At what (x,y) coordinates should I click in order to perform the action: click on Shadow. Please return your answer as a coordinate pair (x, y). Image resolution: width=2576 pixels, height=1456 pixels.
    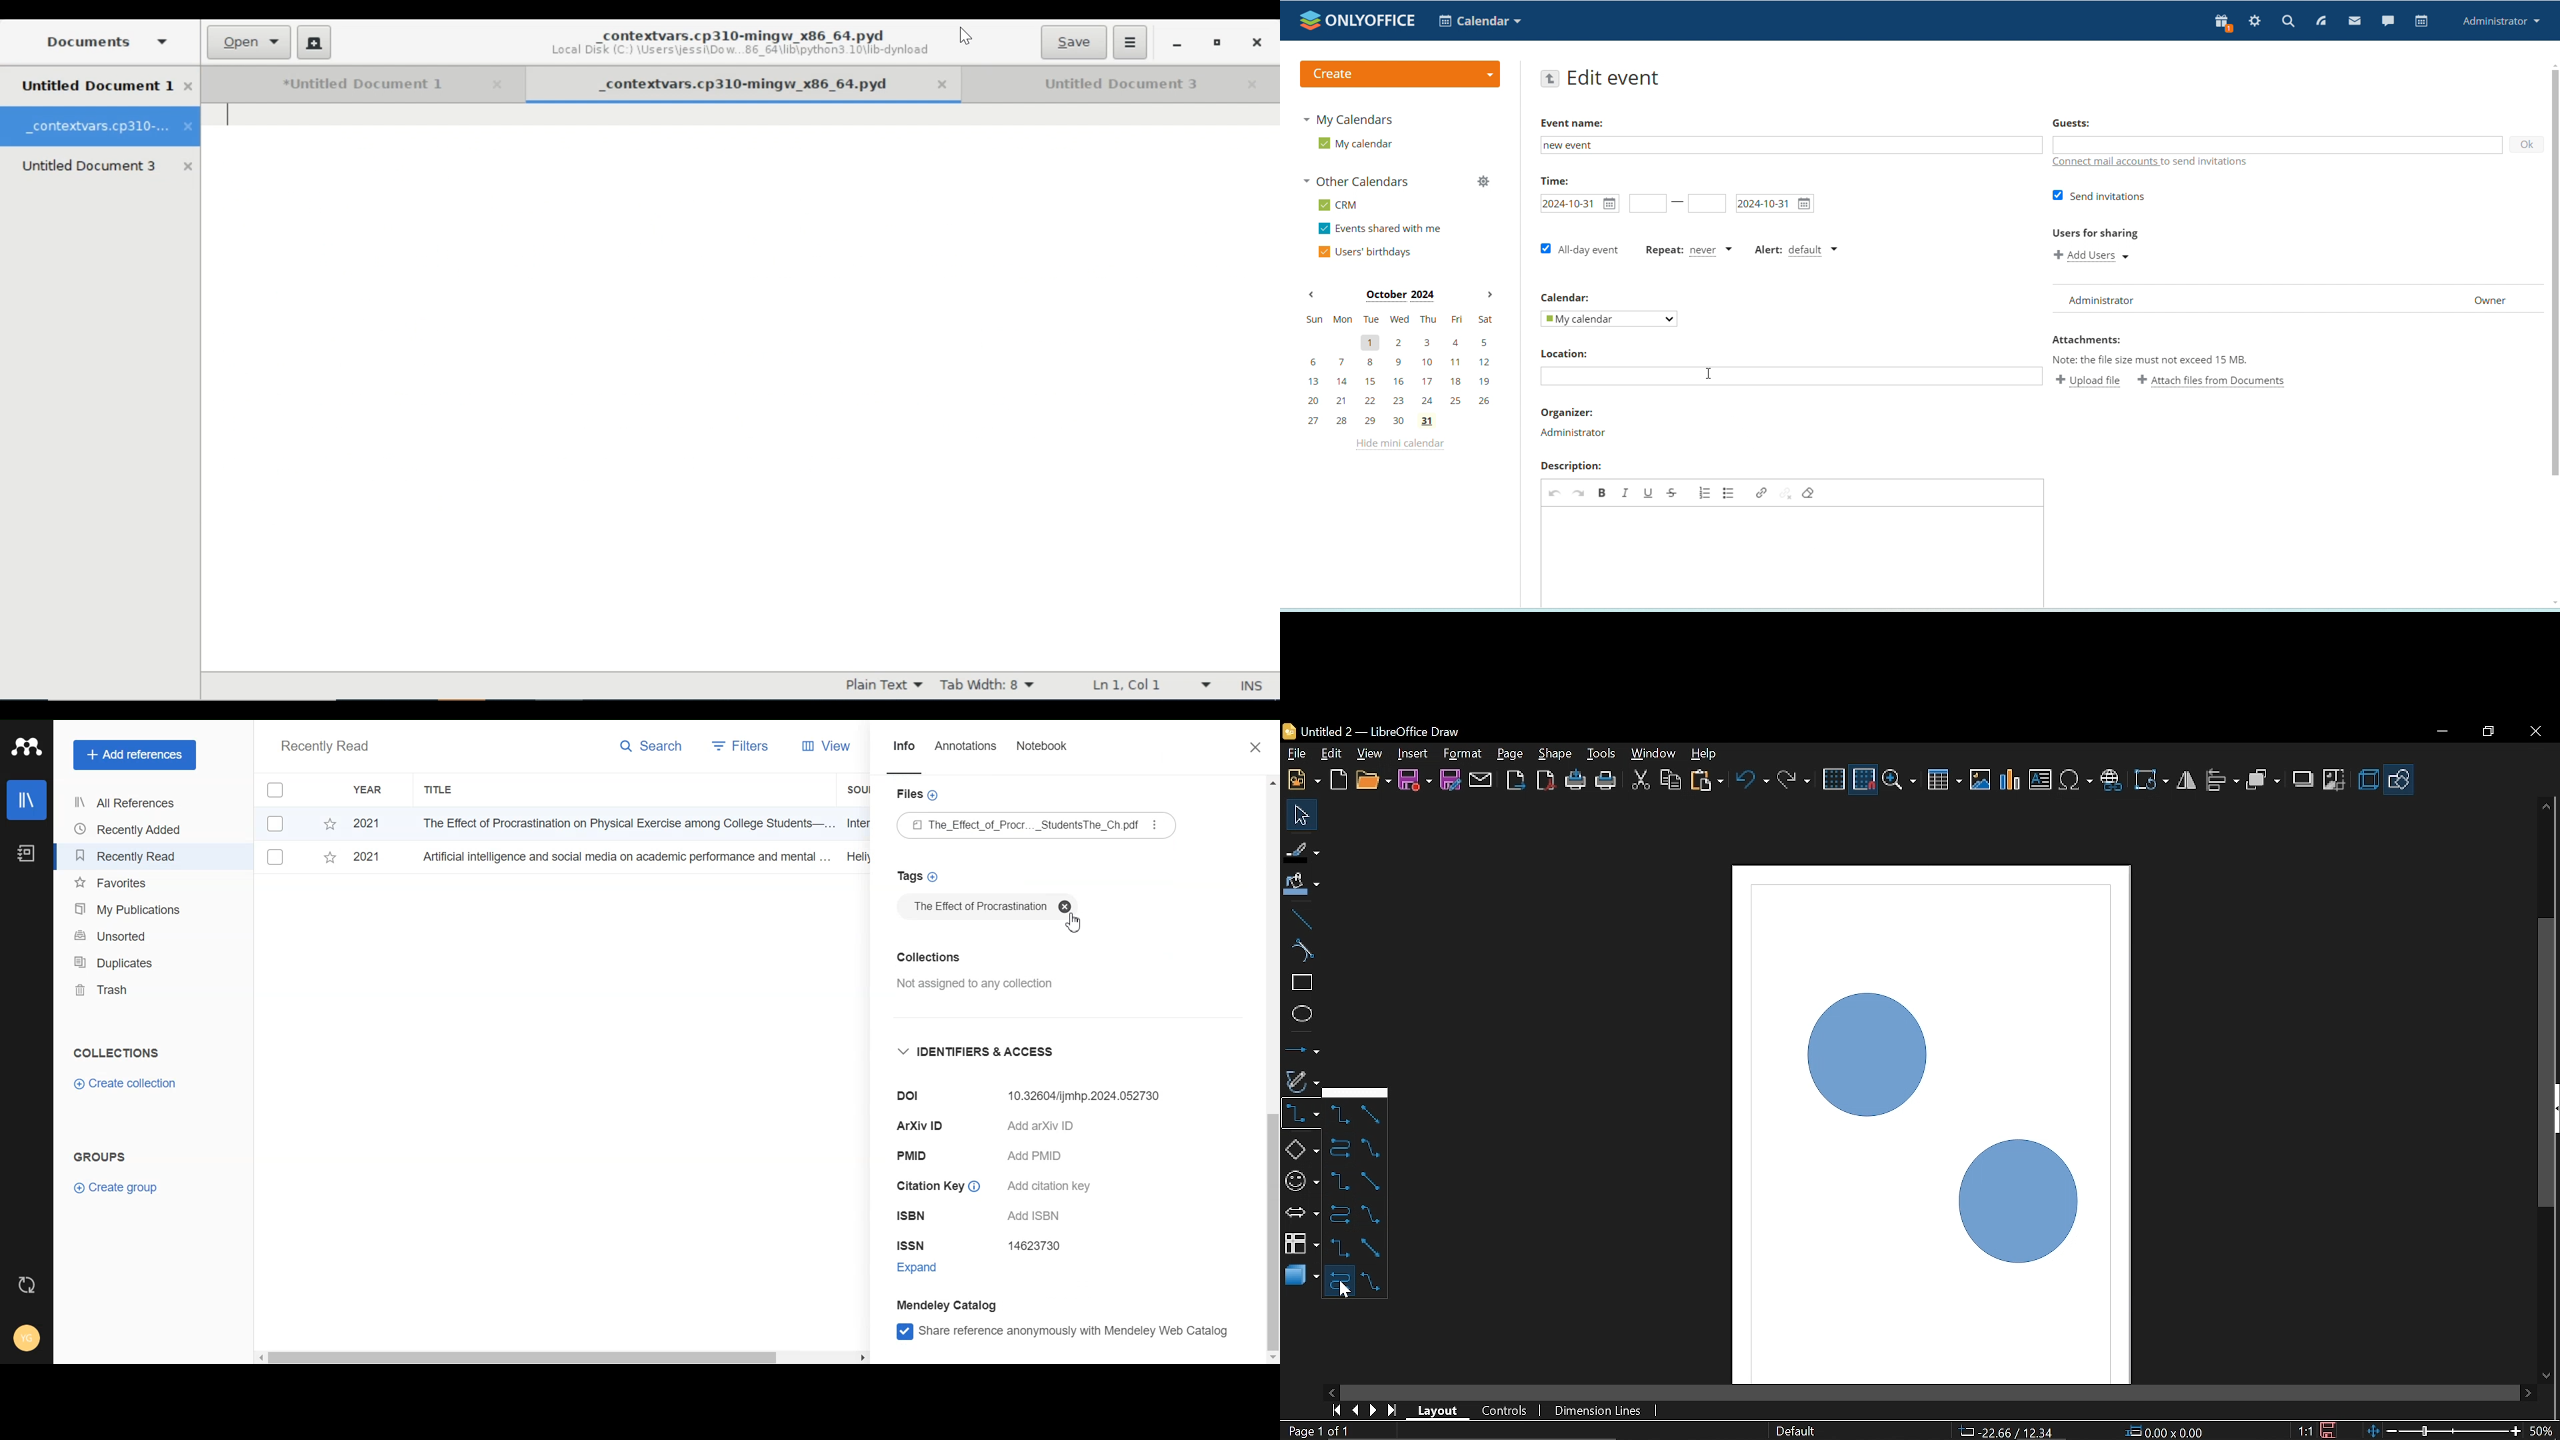
    Looking at the image, I should click on (2302, 780).